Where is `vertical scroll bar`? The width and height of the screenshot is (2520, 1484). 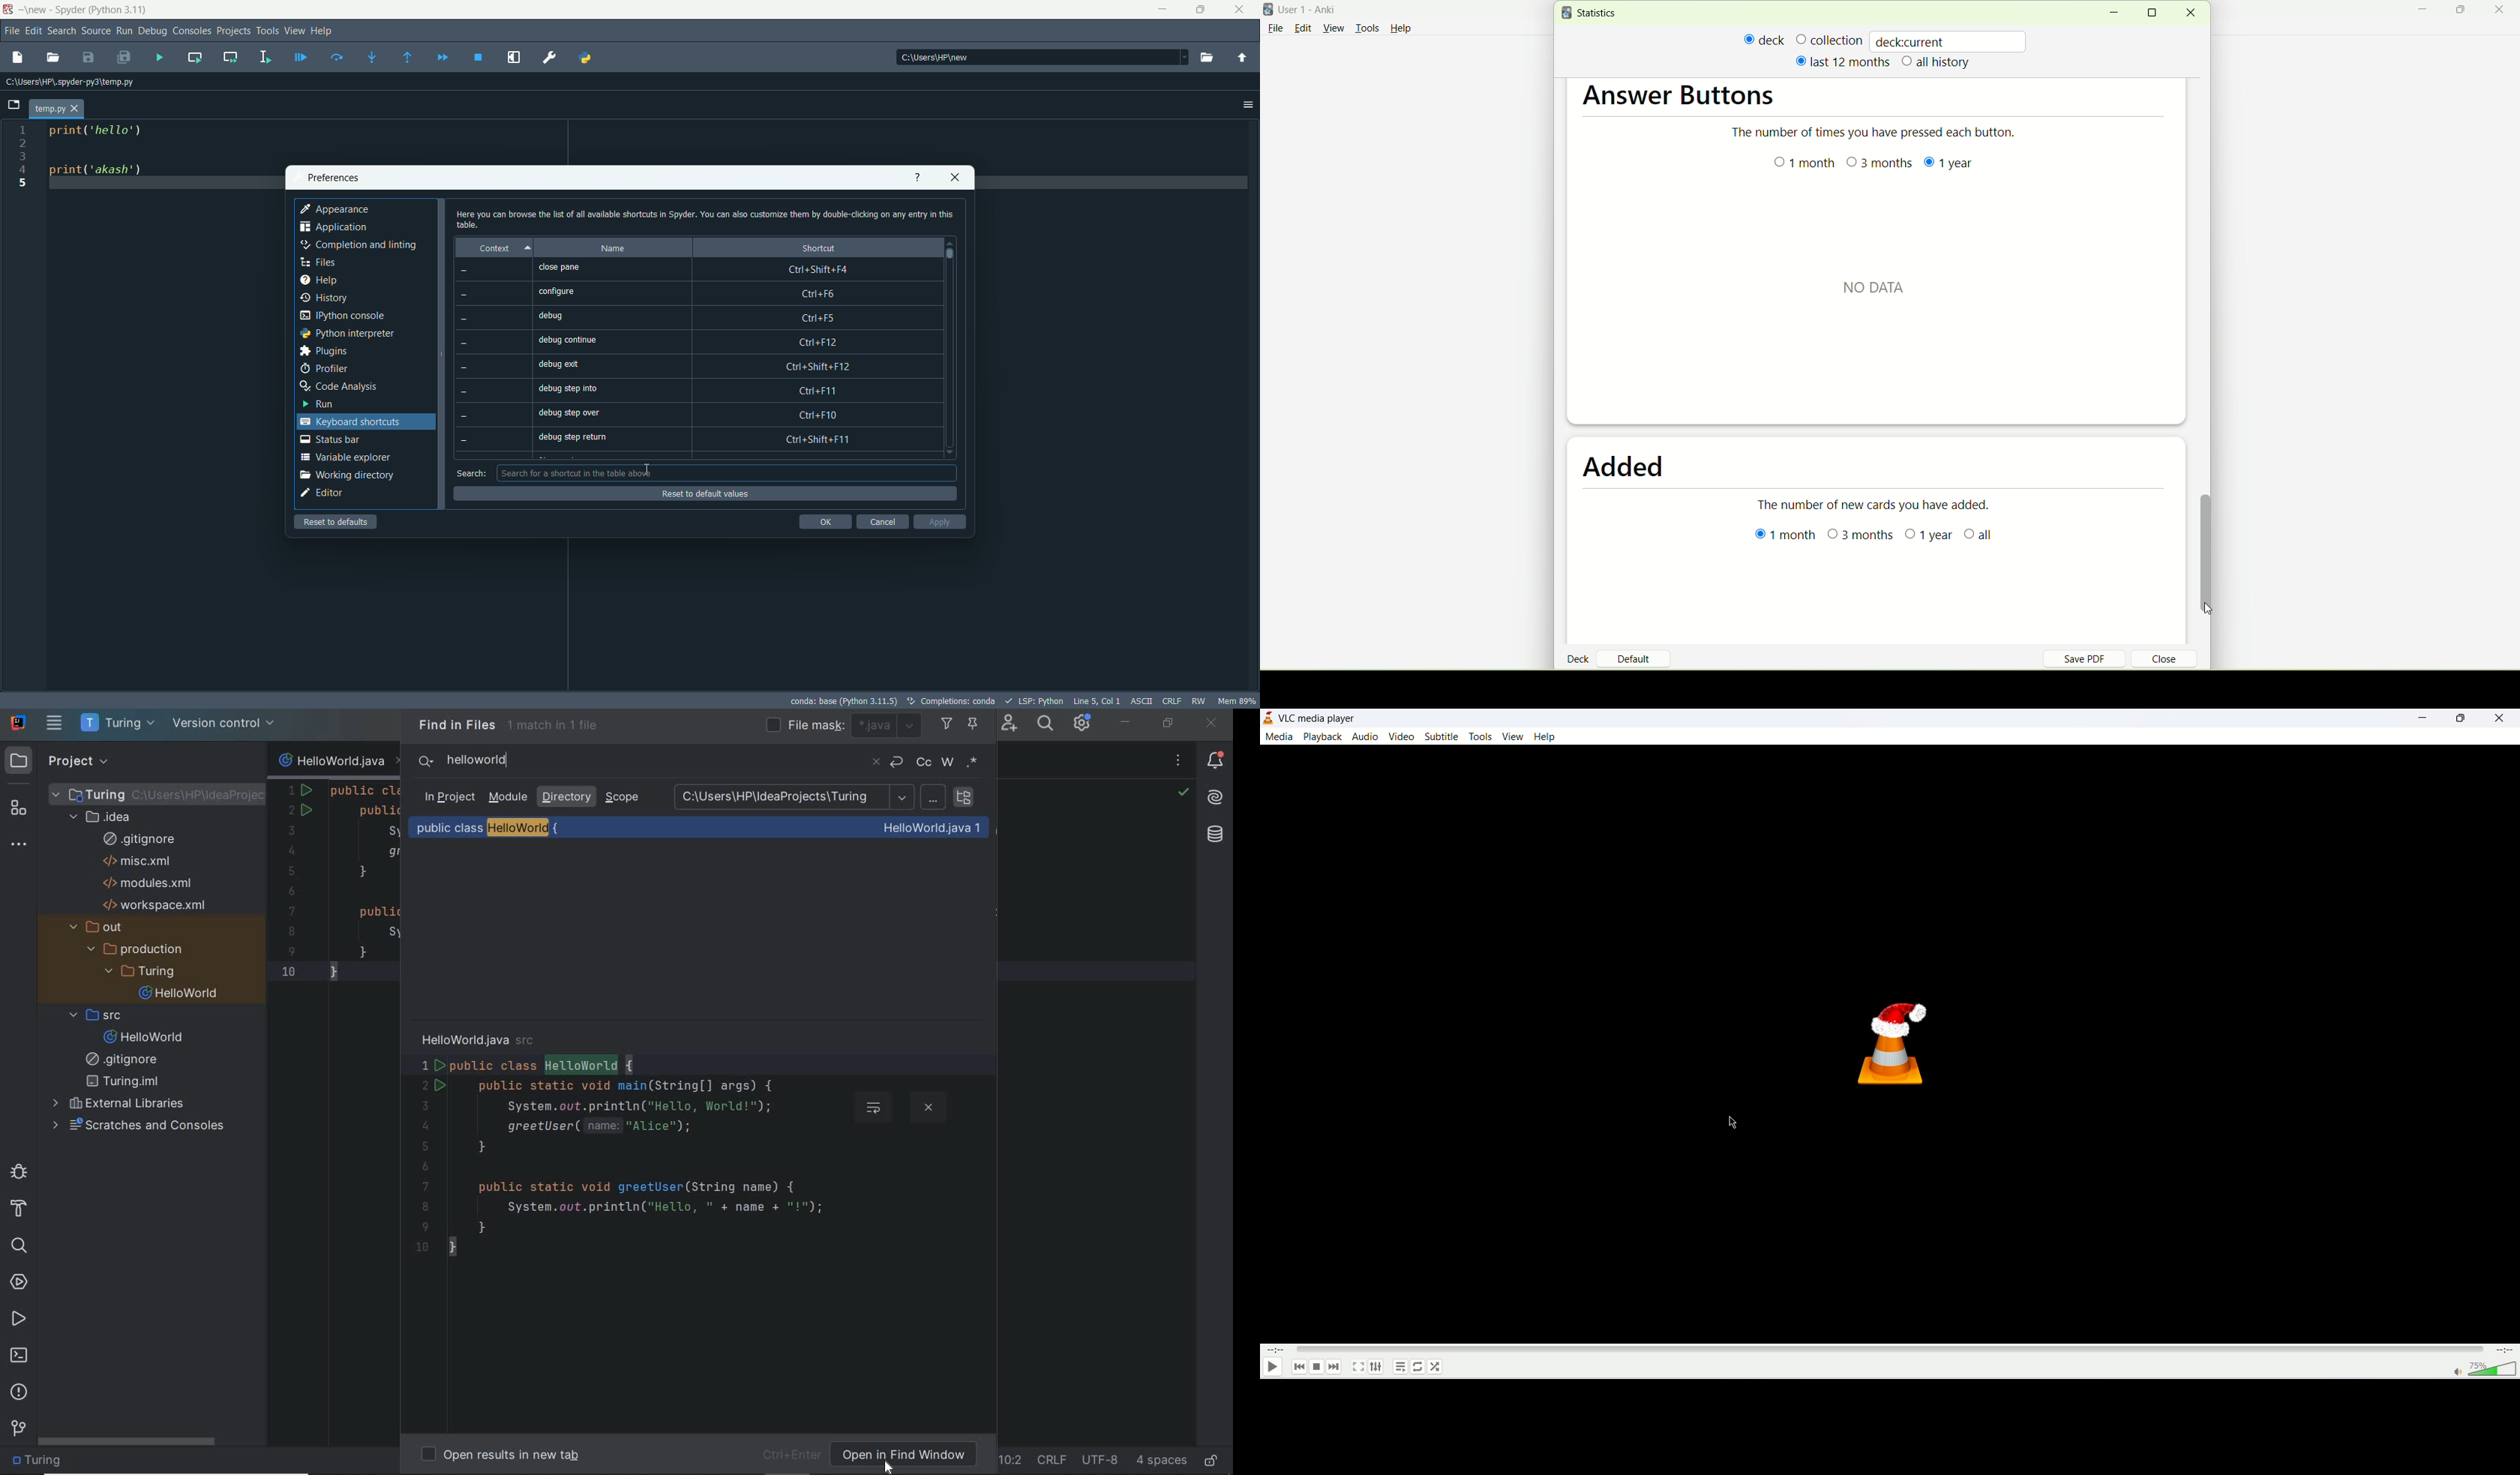 vertical scroll bar is located at coordinates (2210, 547).